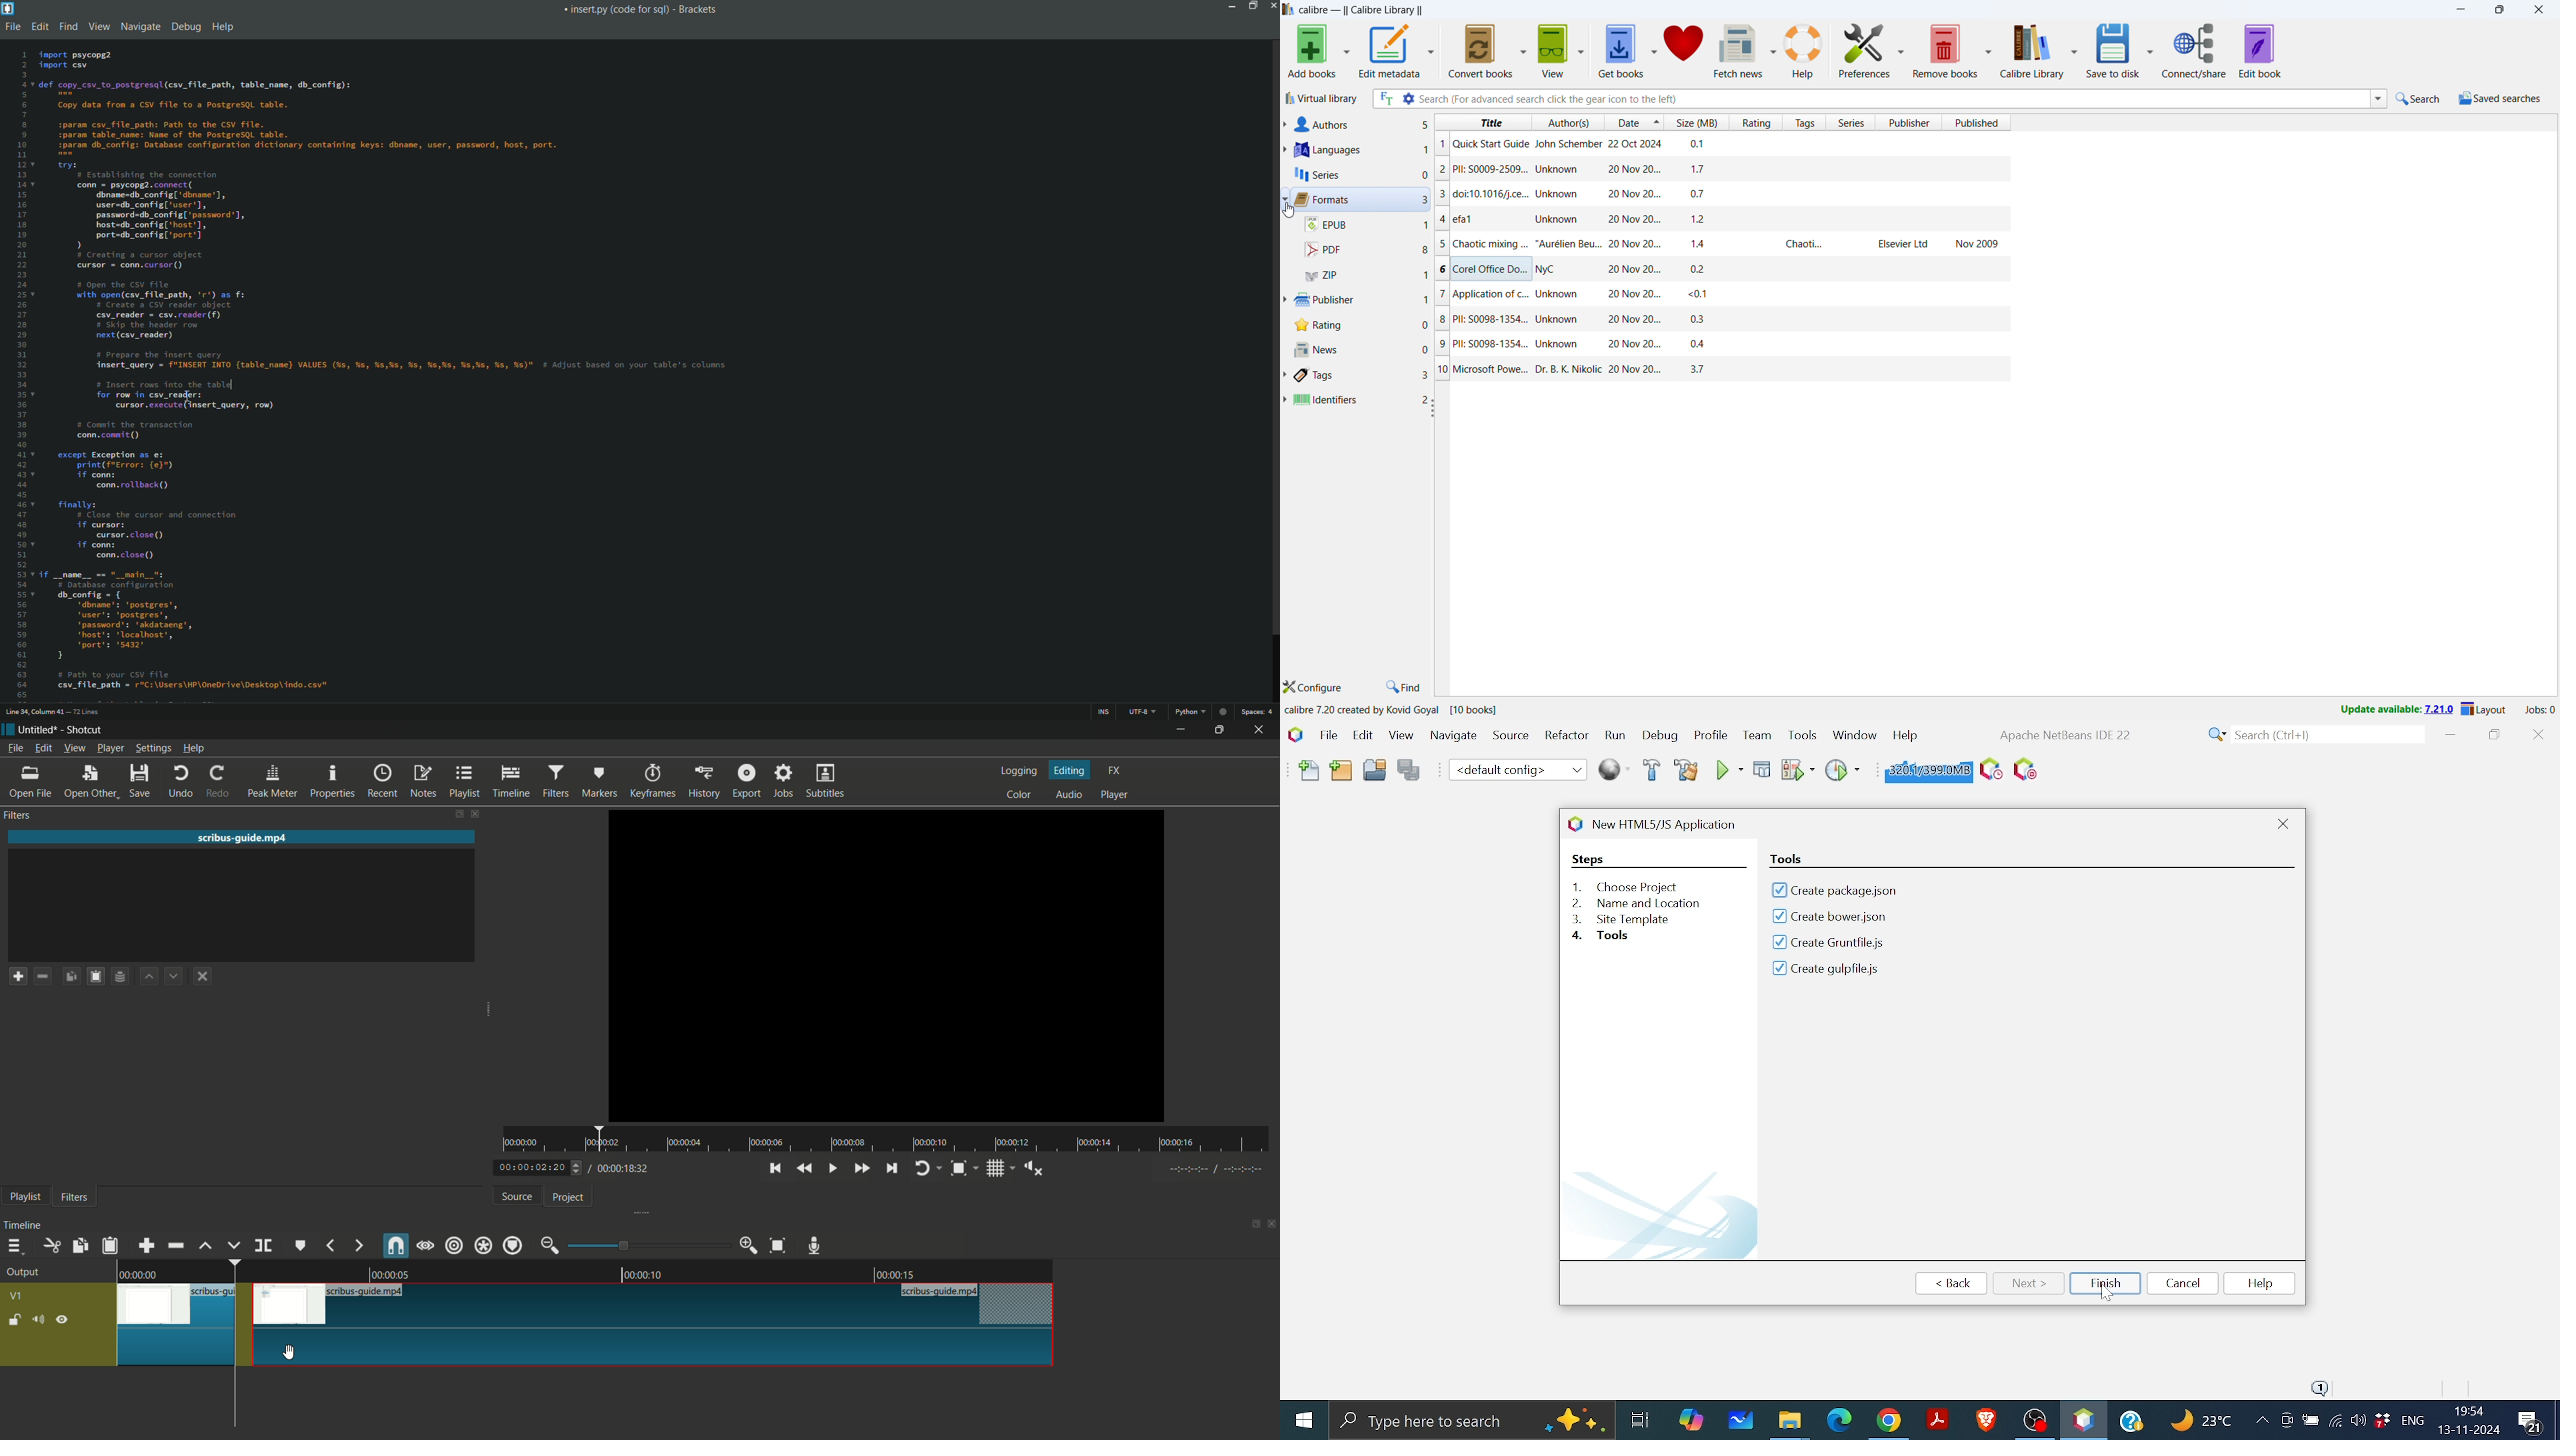  I want to click on Help, so click(1905, 734).